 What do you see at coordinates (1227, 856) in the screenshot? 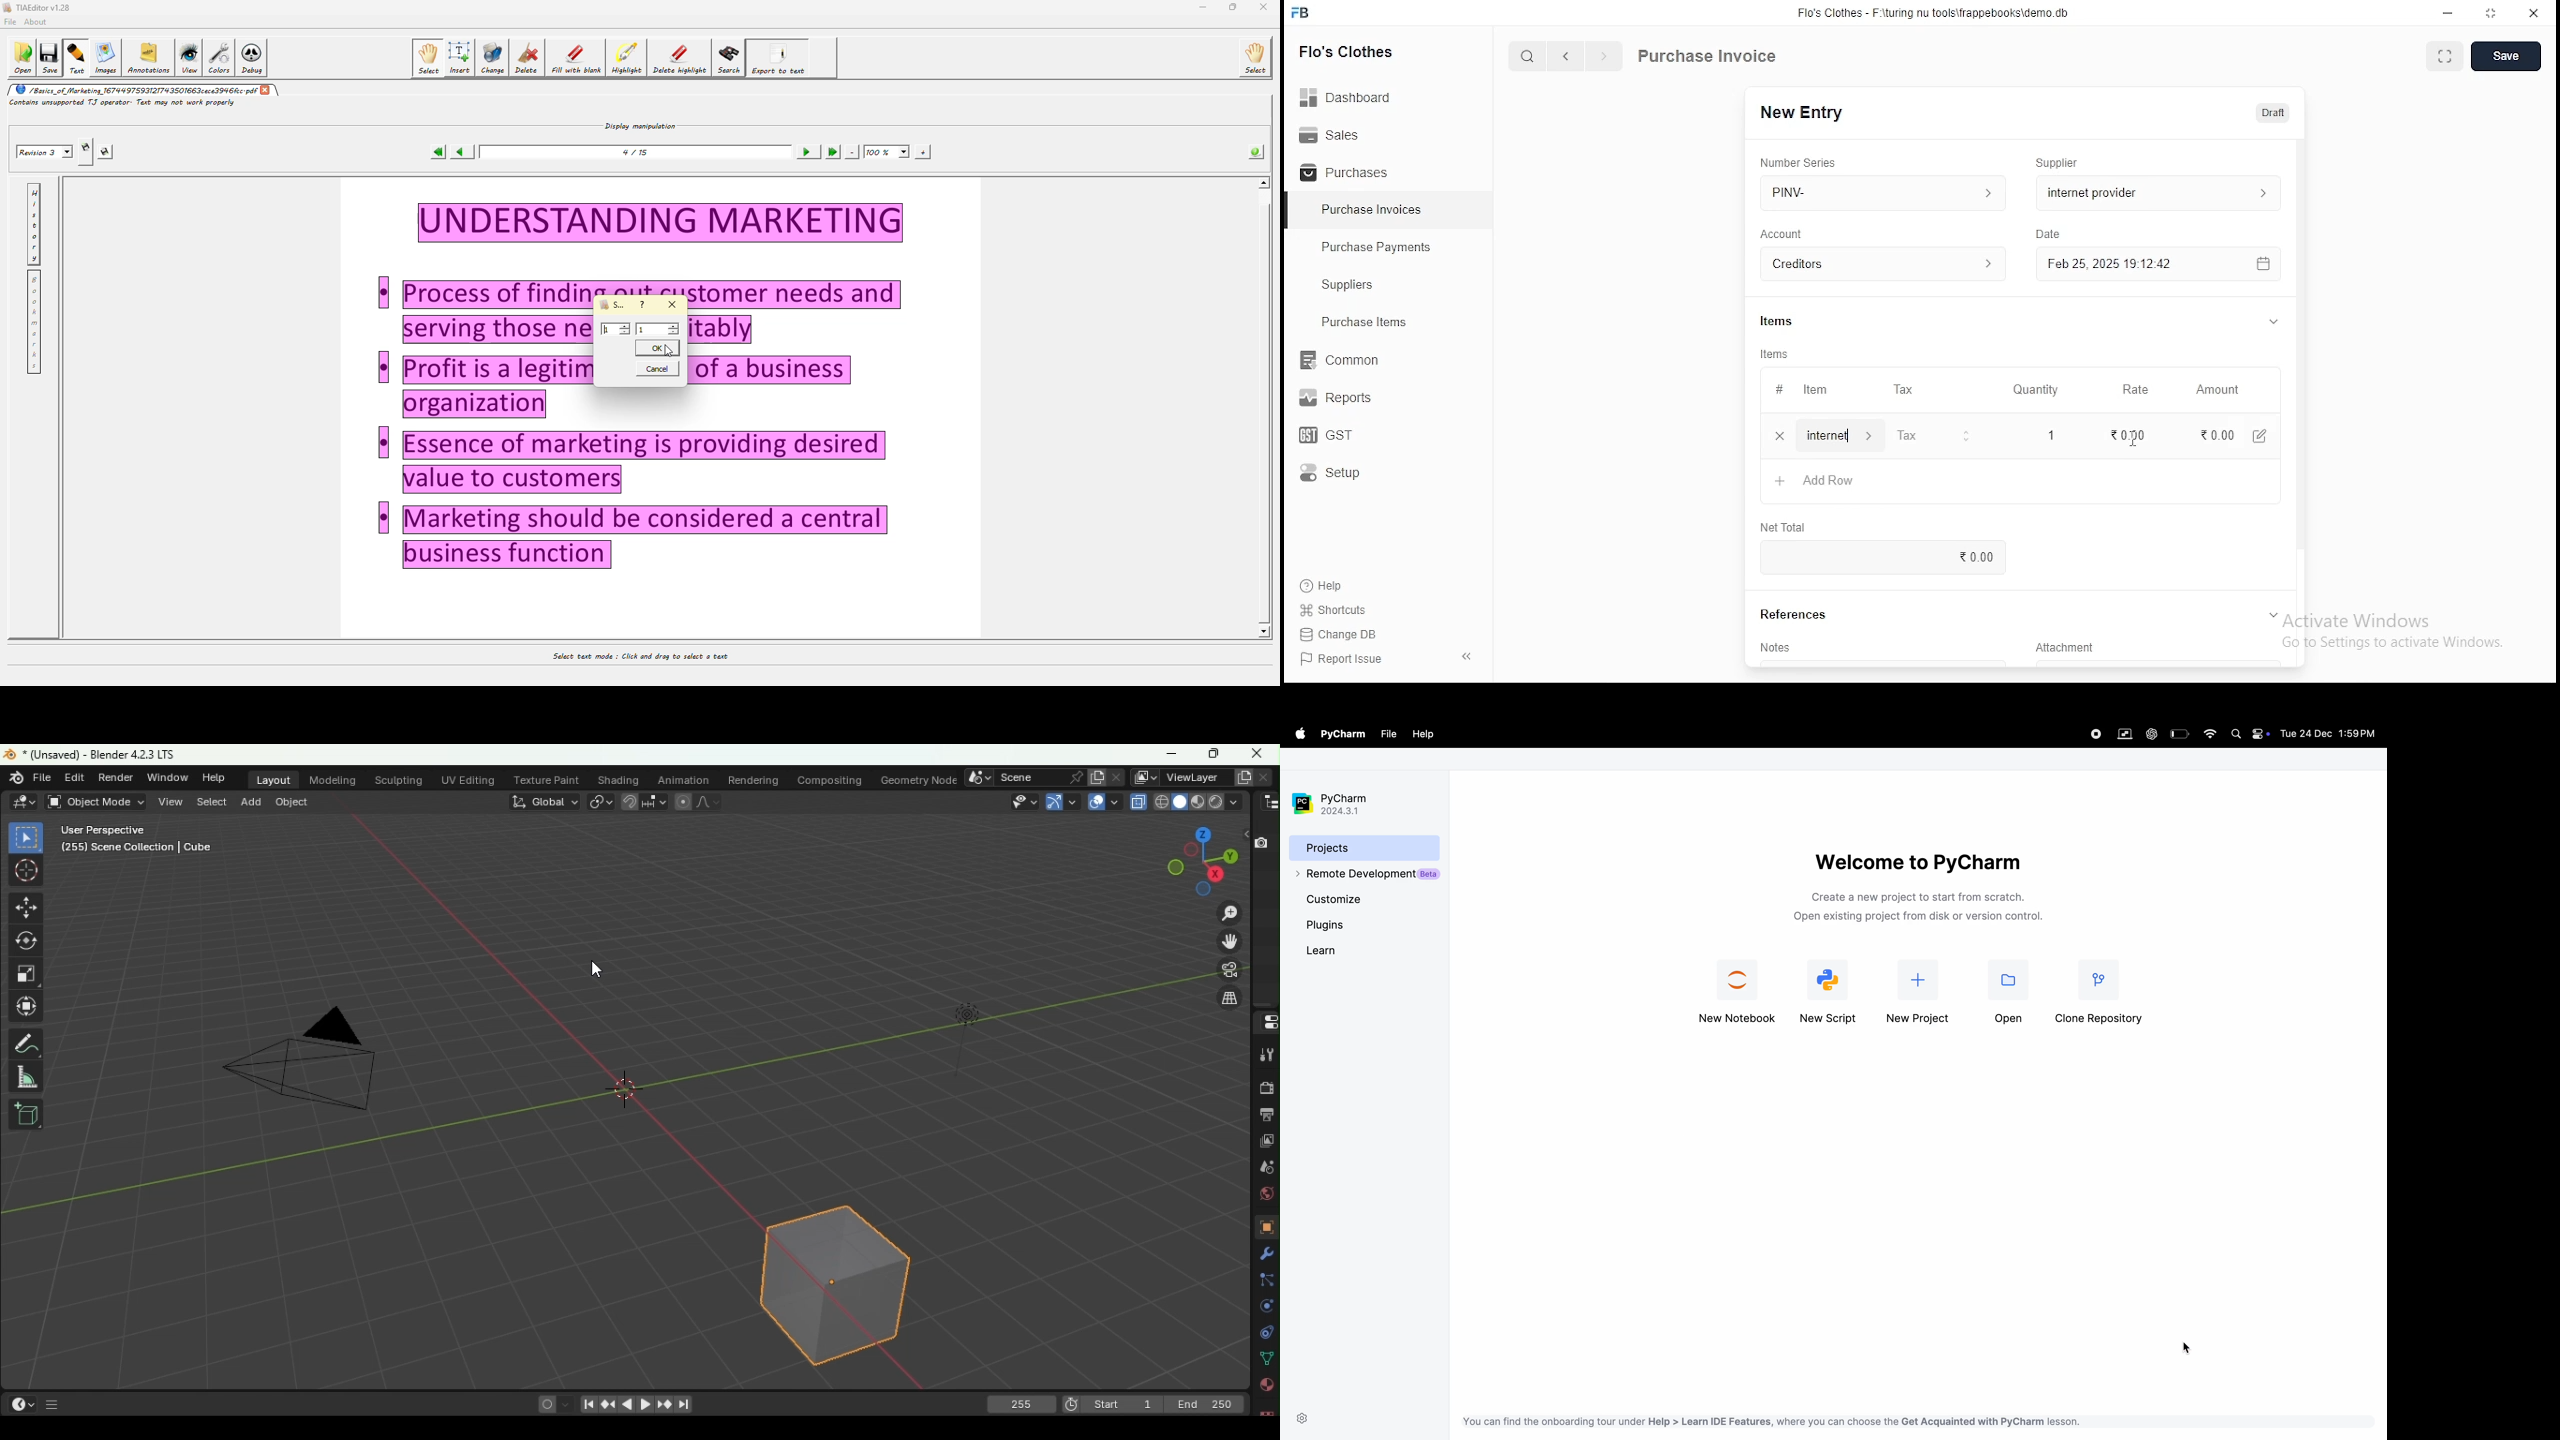
I see `Rotate the view` at bounding box center [1227, 856].